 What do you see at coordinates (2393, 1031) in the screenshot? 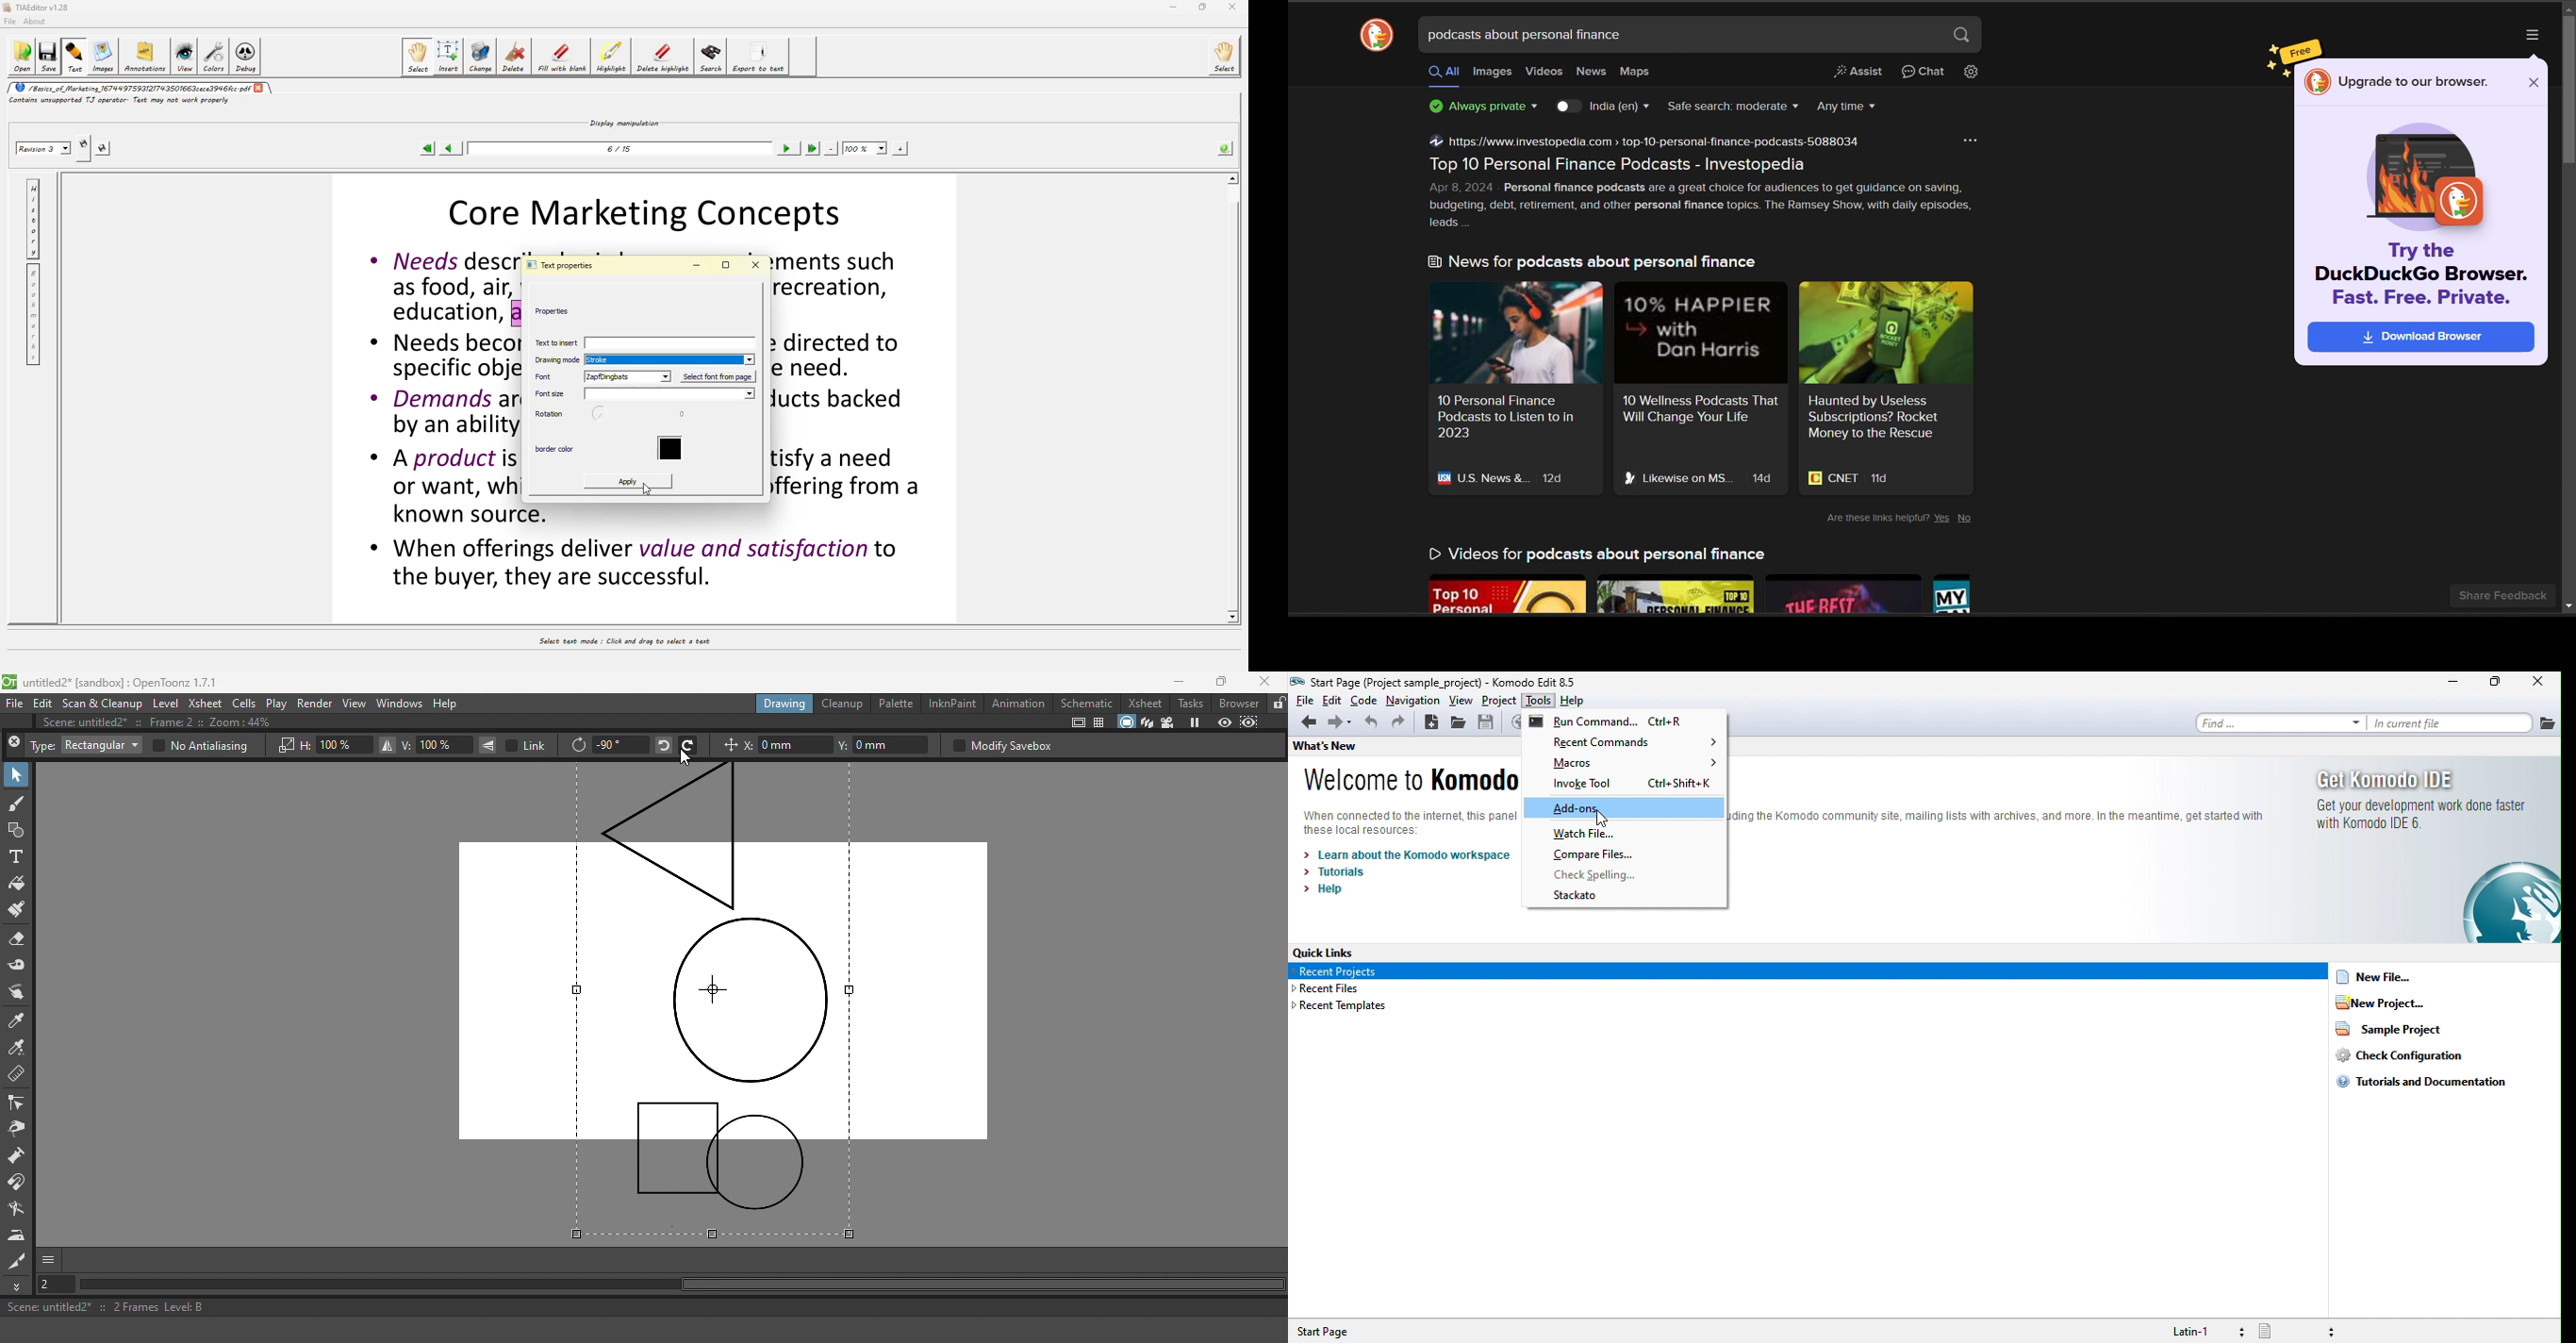
I see `sample project` at bounding box center [2393, 1031].